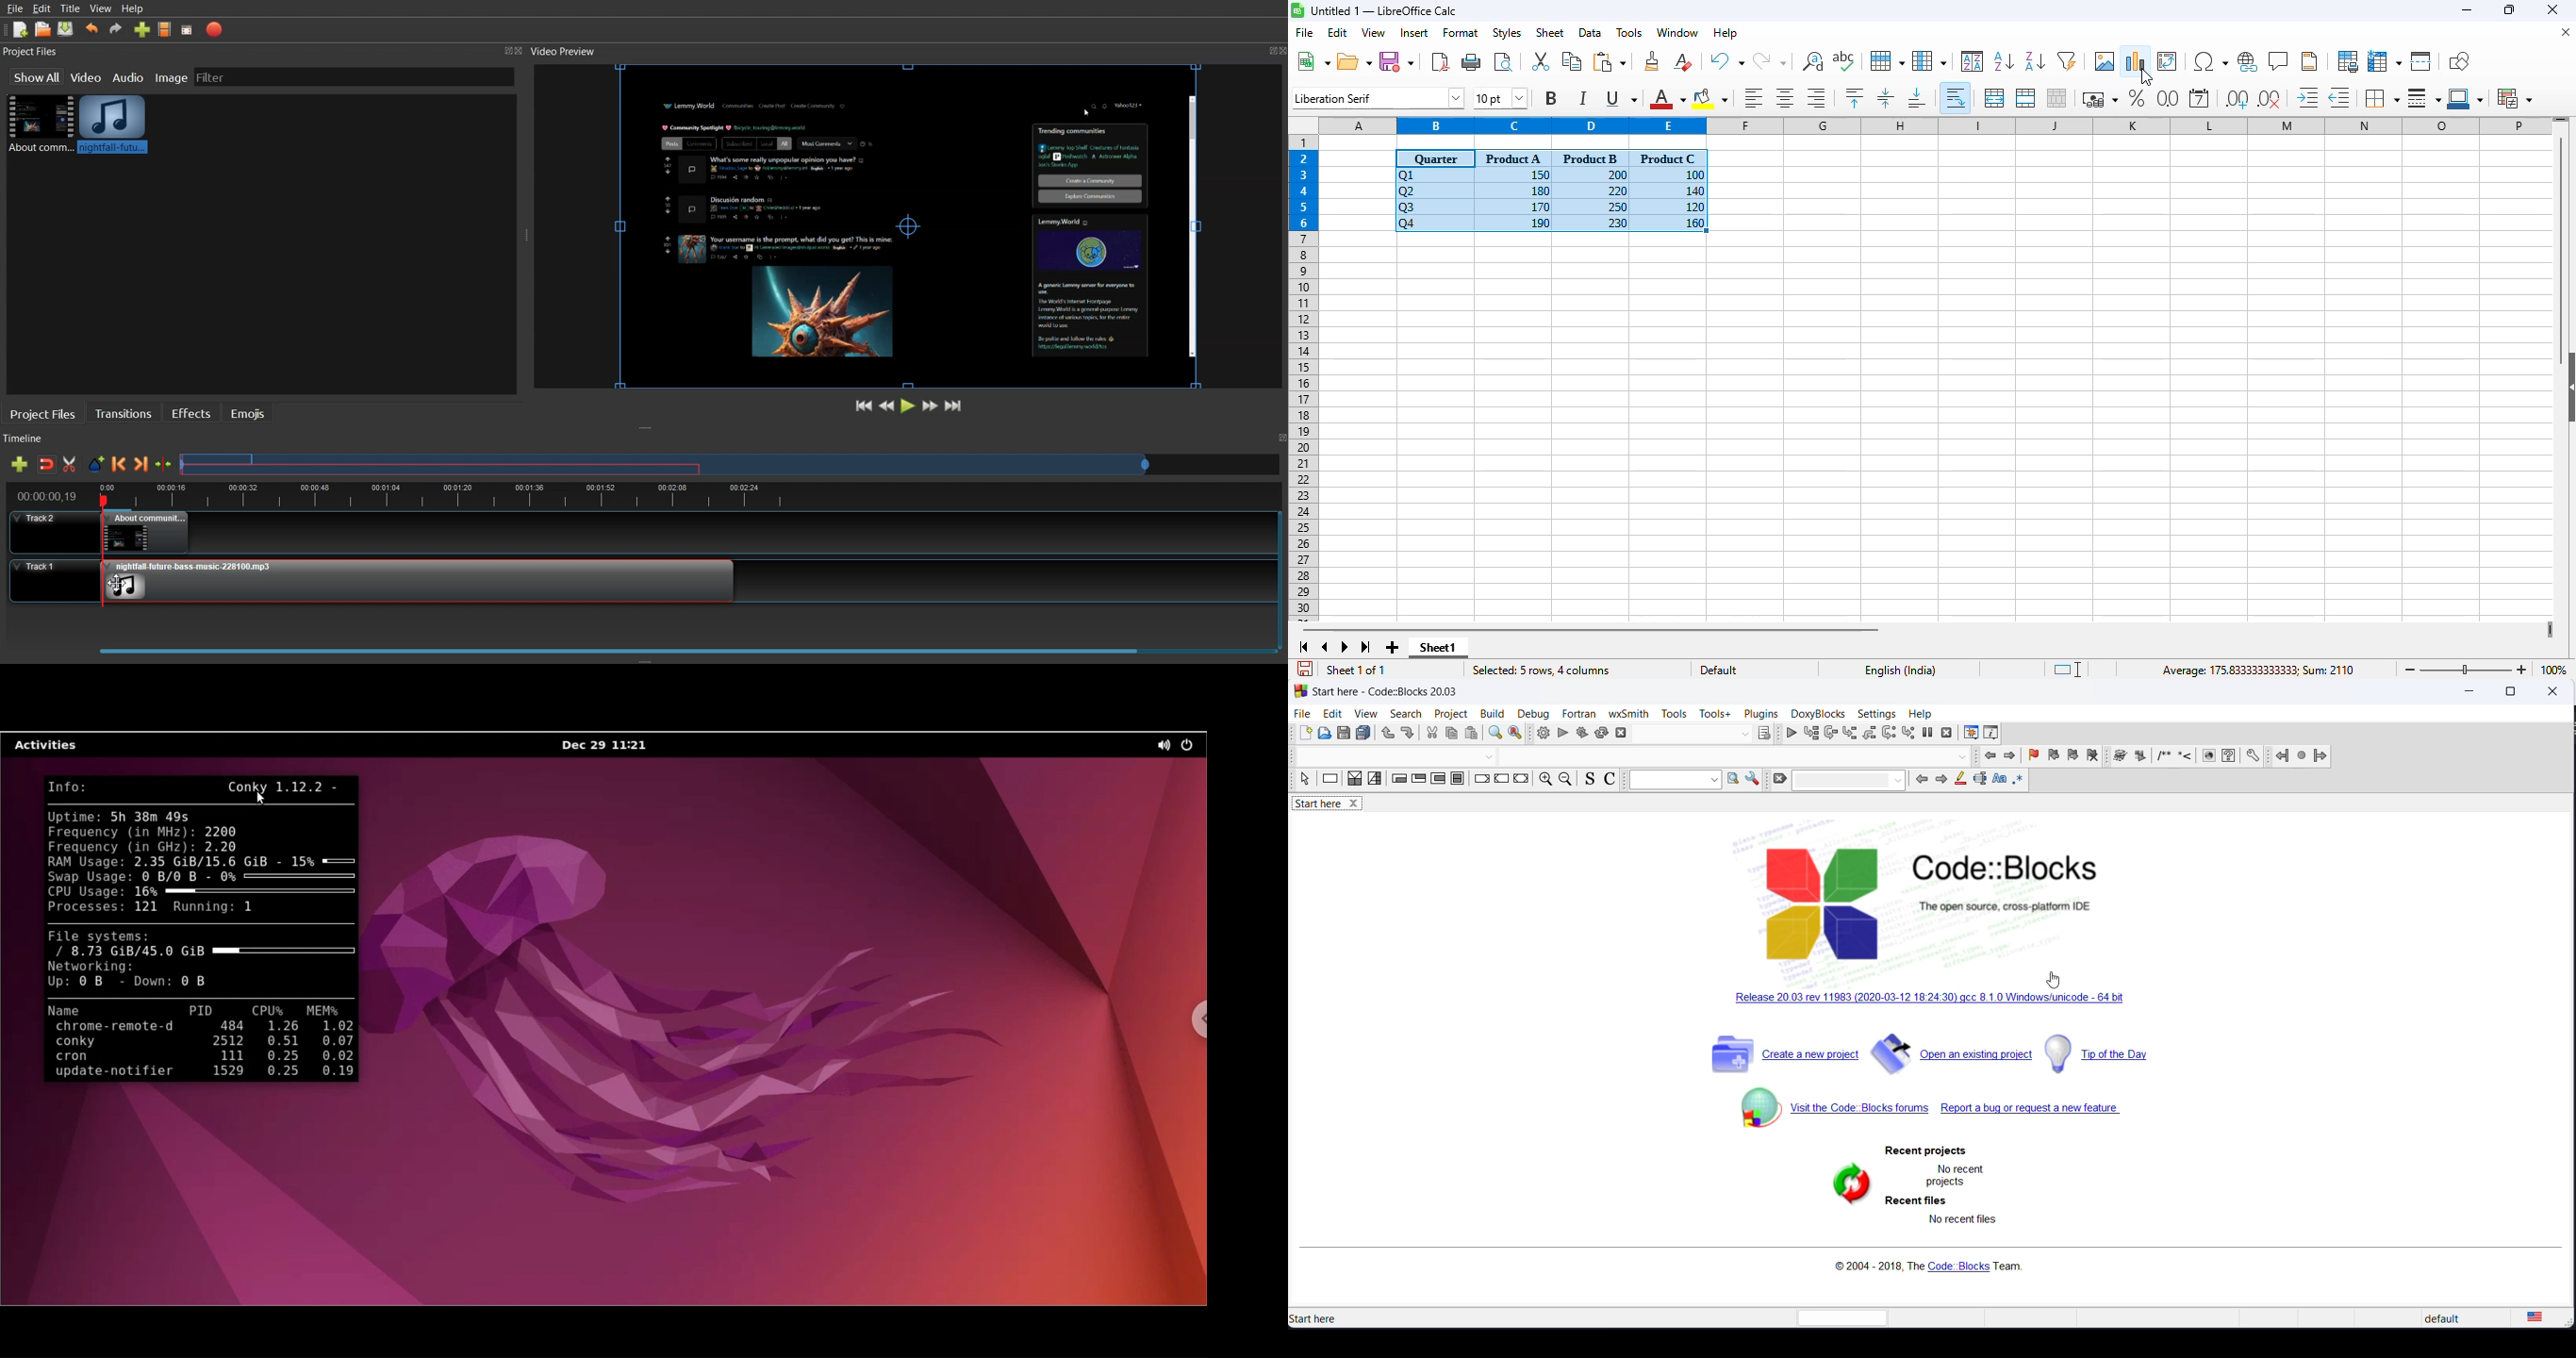 This screenshot has height=1372, width=2576. What do you see at coordinates (1590, 629) in the screenshot?
I see `horizontal scroll bar` at bounding box center [1590, 629].